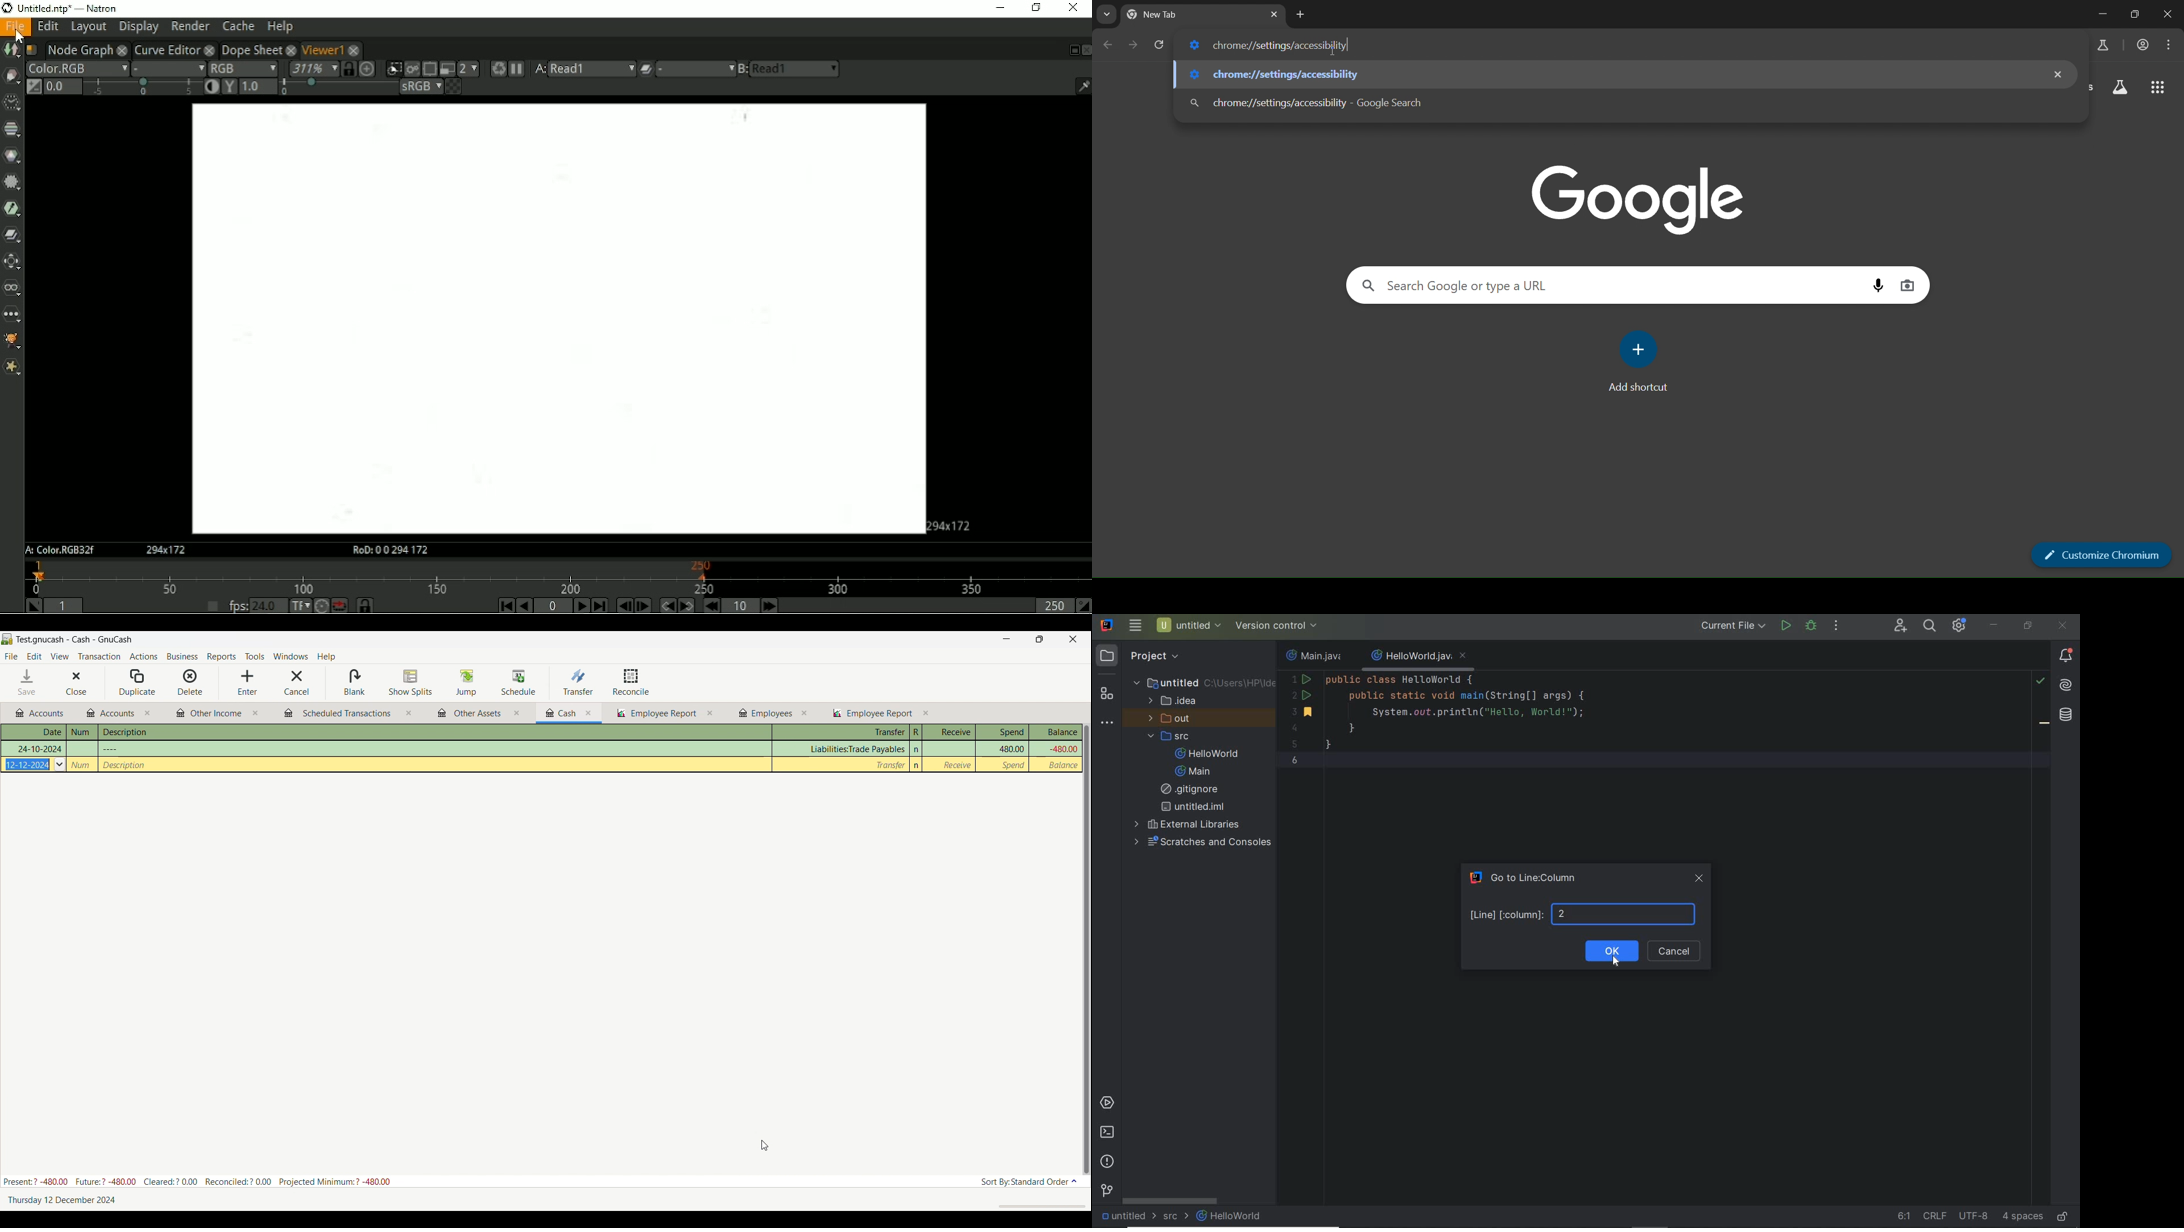  Describe the element at coordinates (35, 657) in the screenshot. I see `Edit menu` at that location.